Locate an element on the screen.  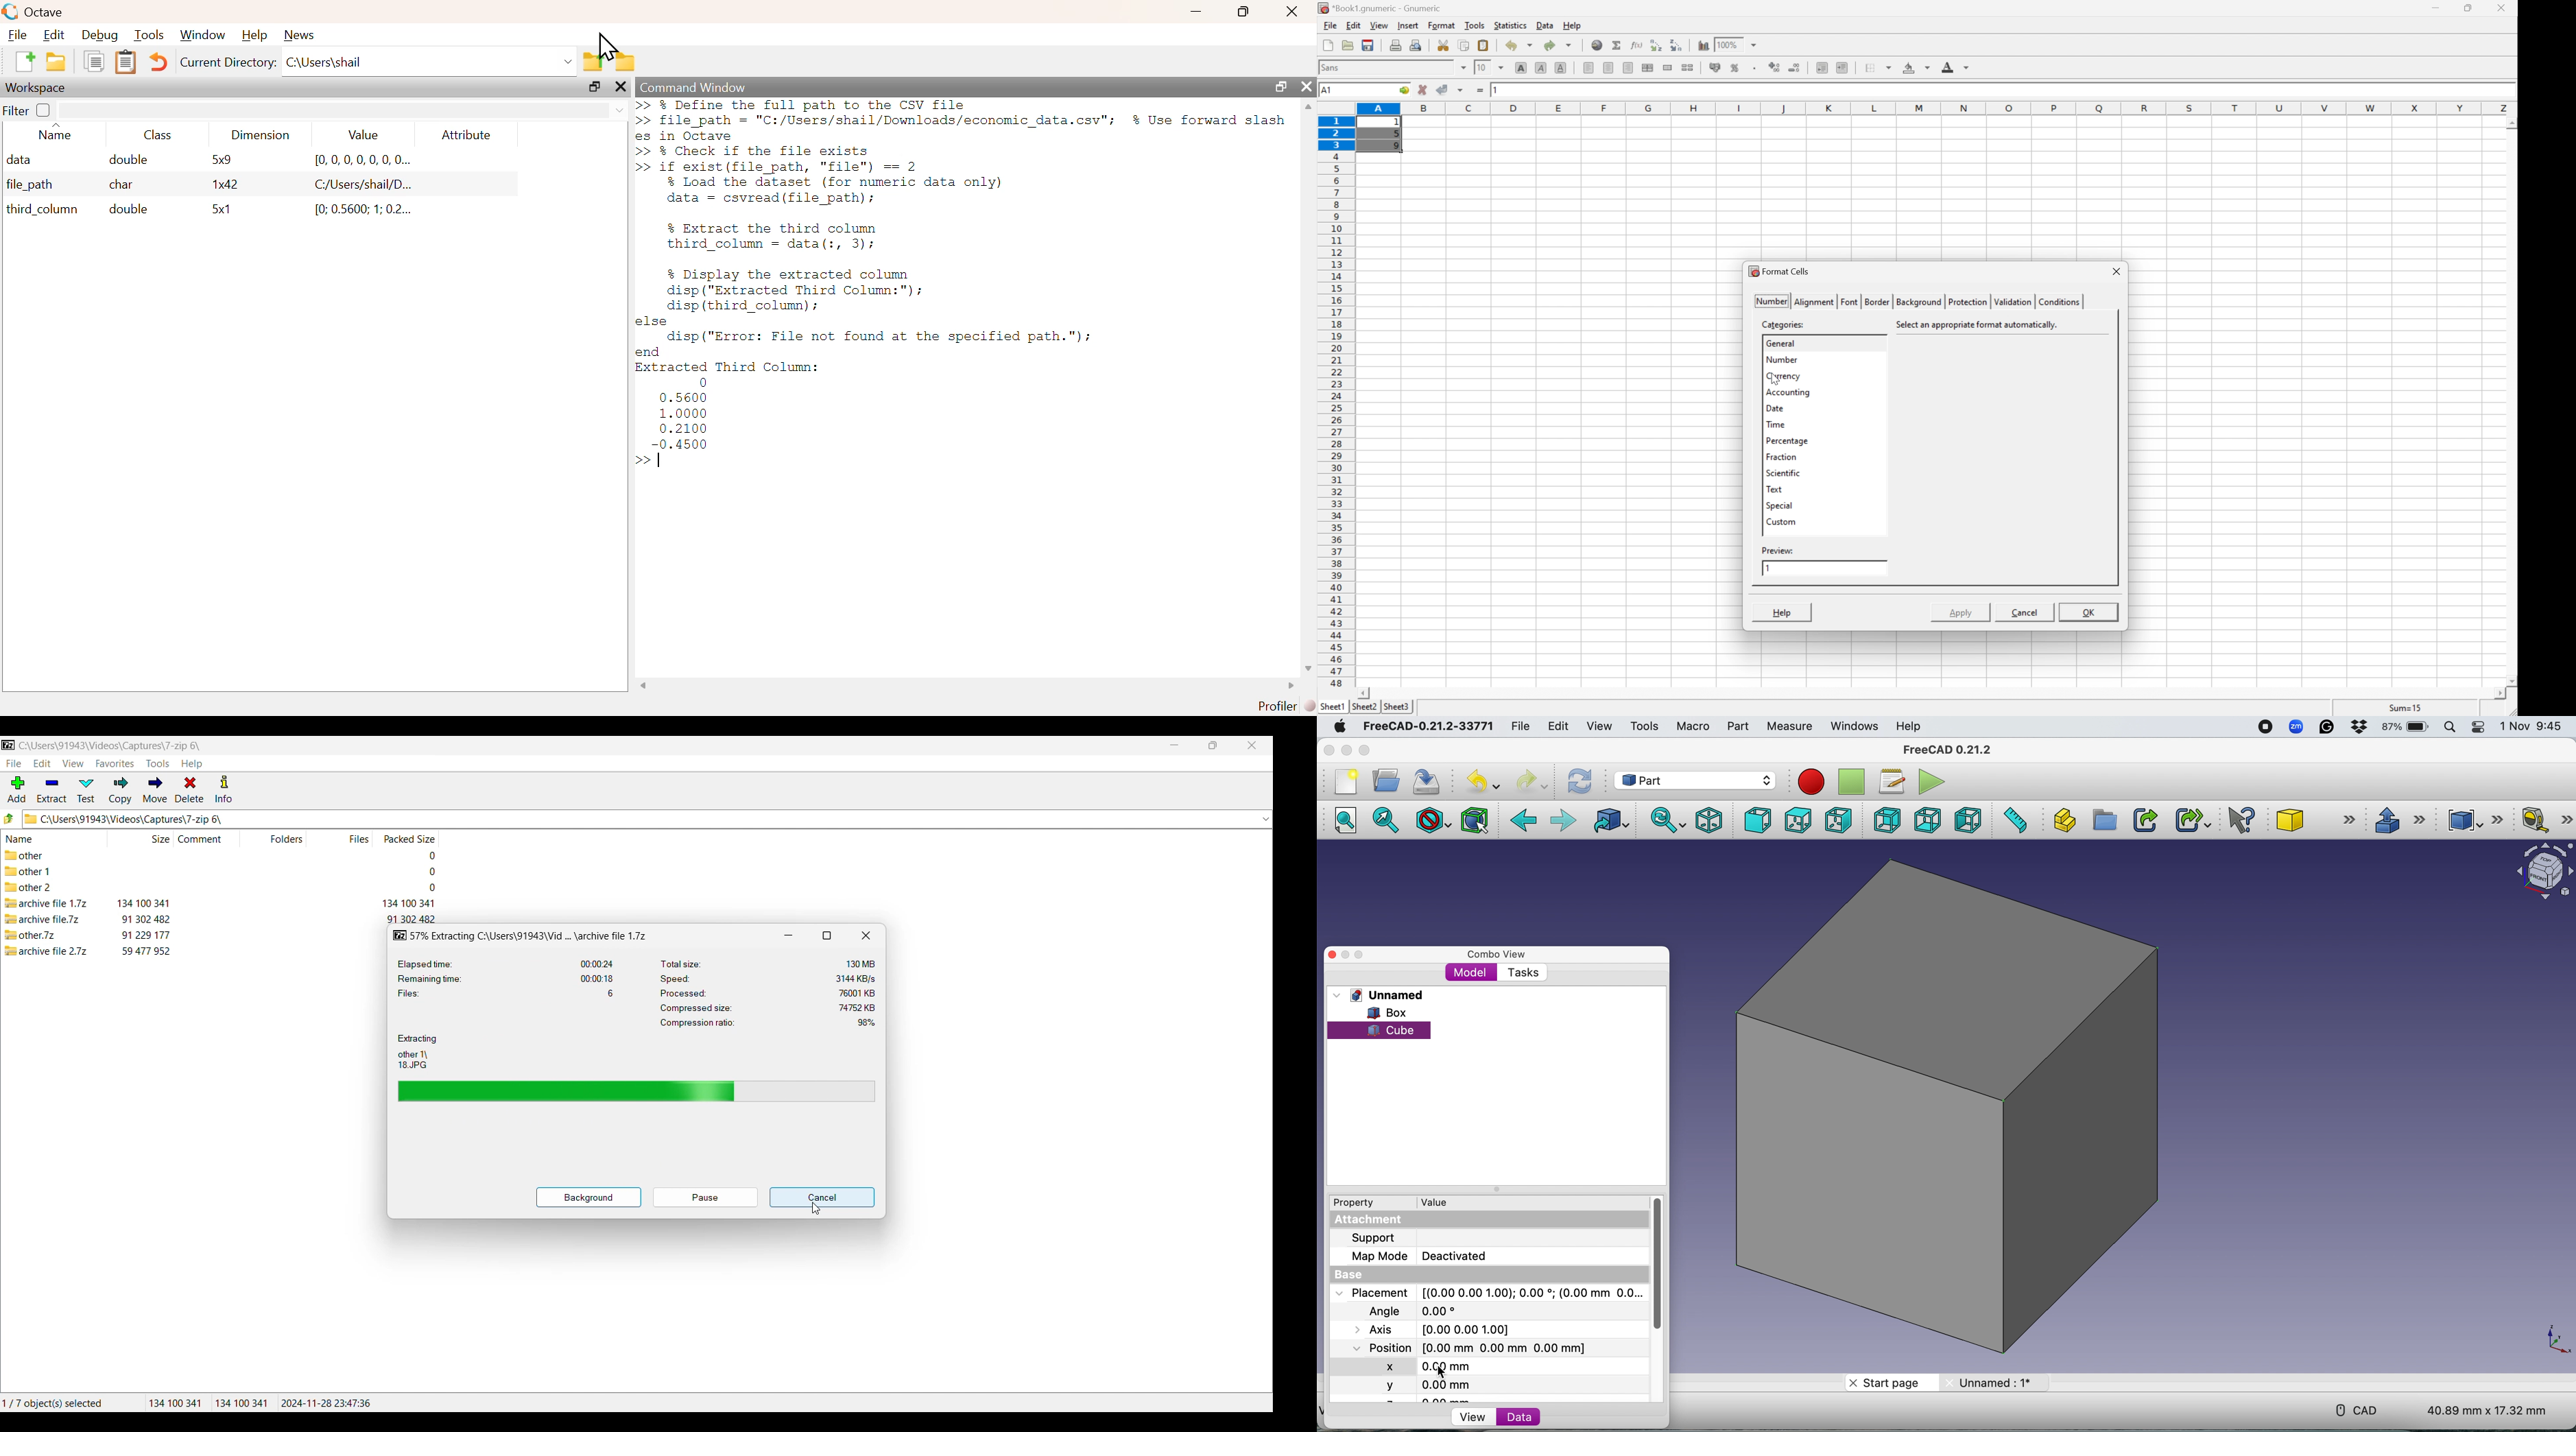
Model is located at coordinates (1471, 973).